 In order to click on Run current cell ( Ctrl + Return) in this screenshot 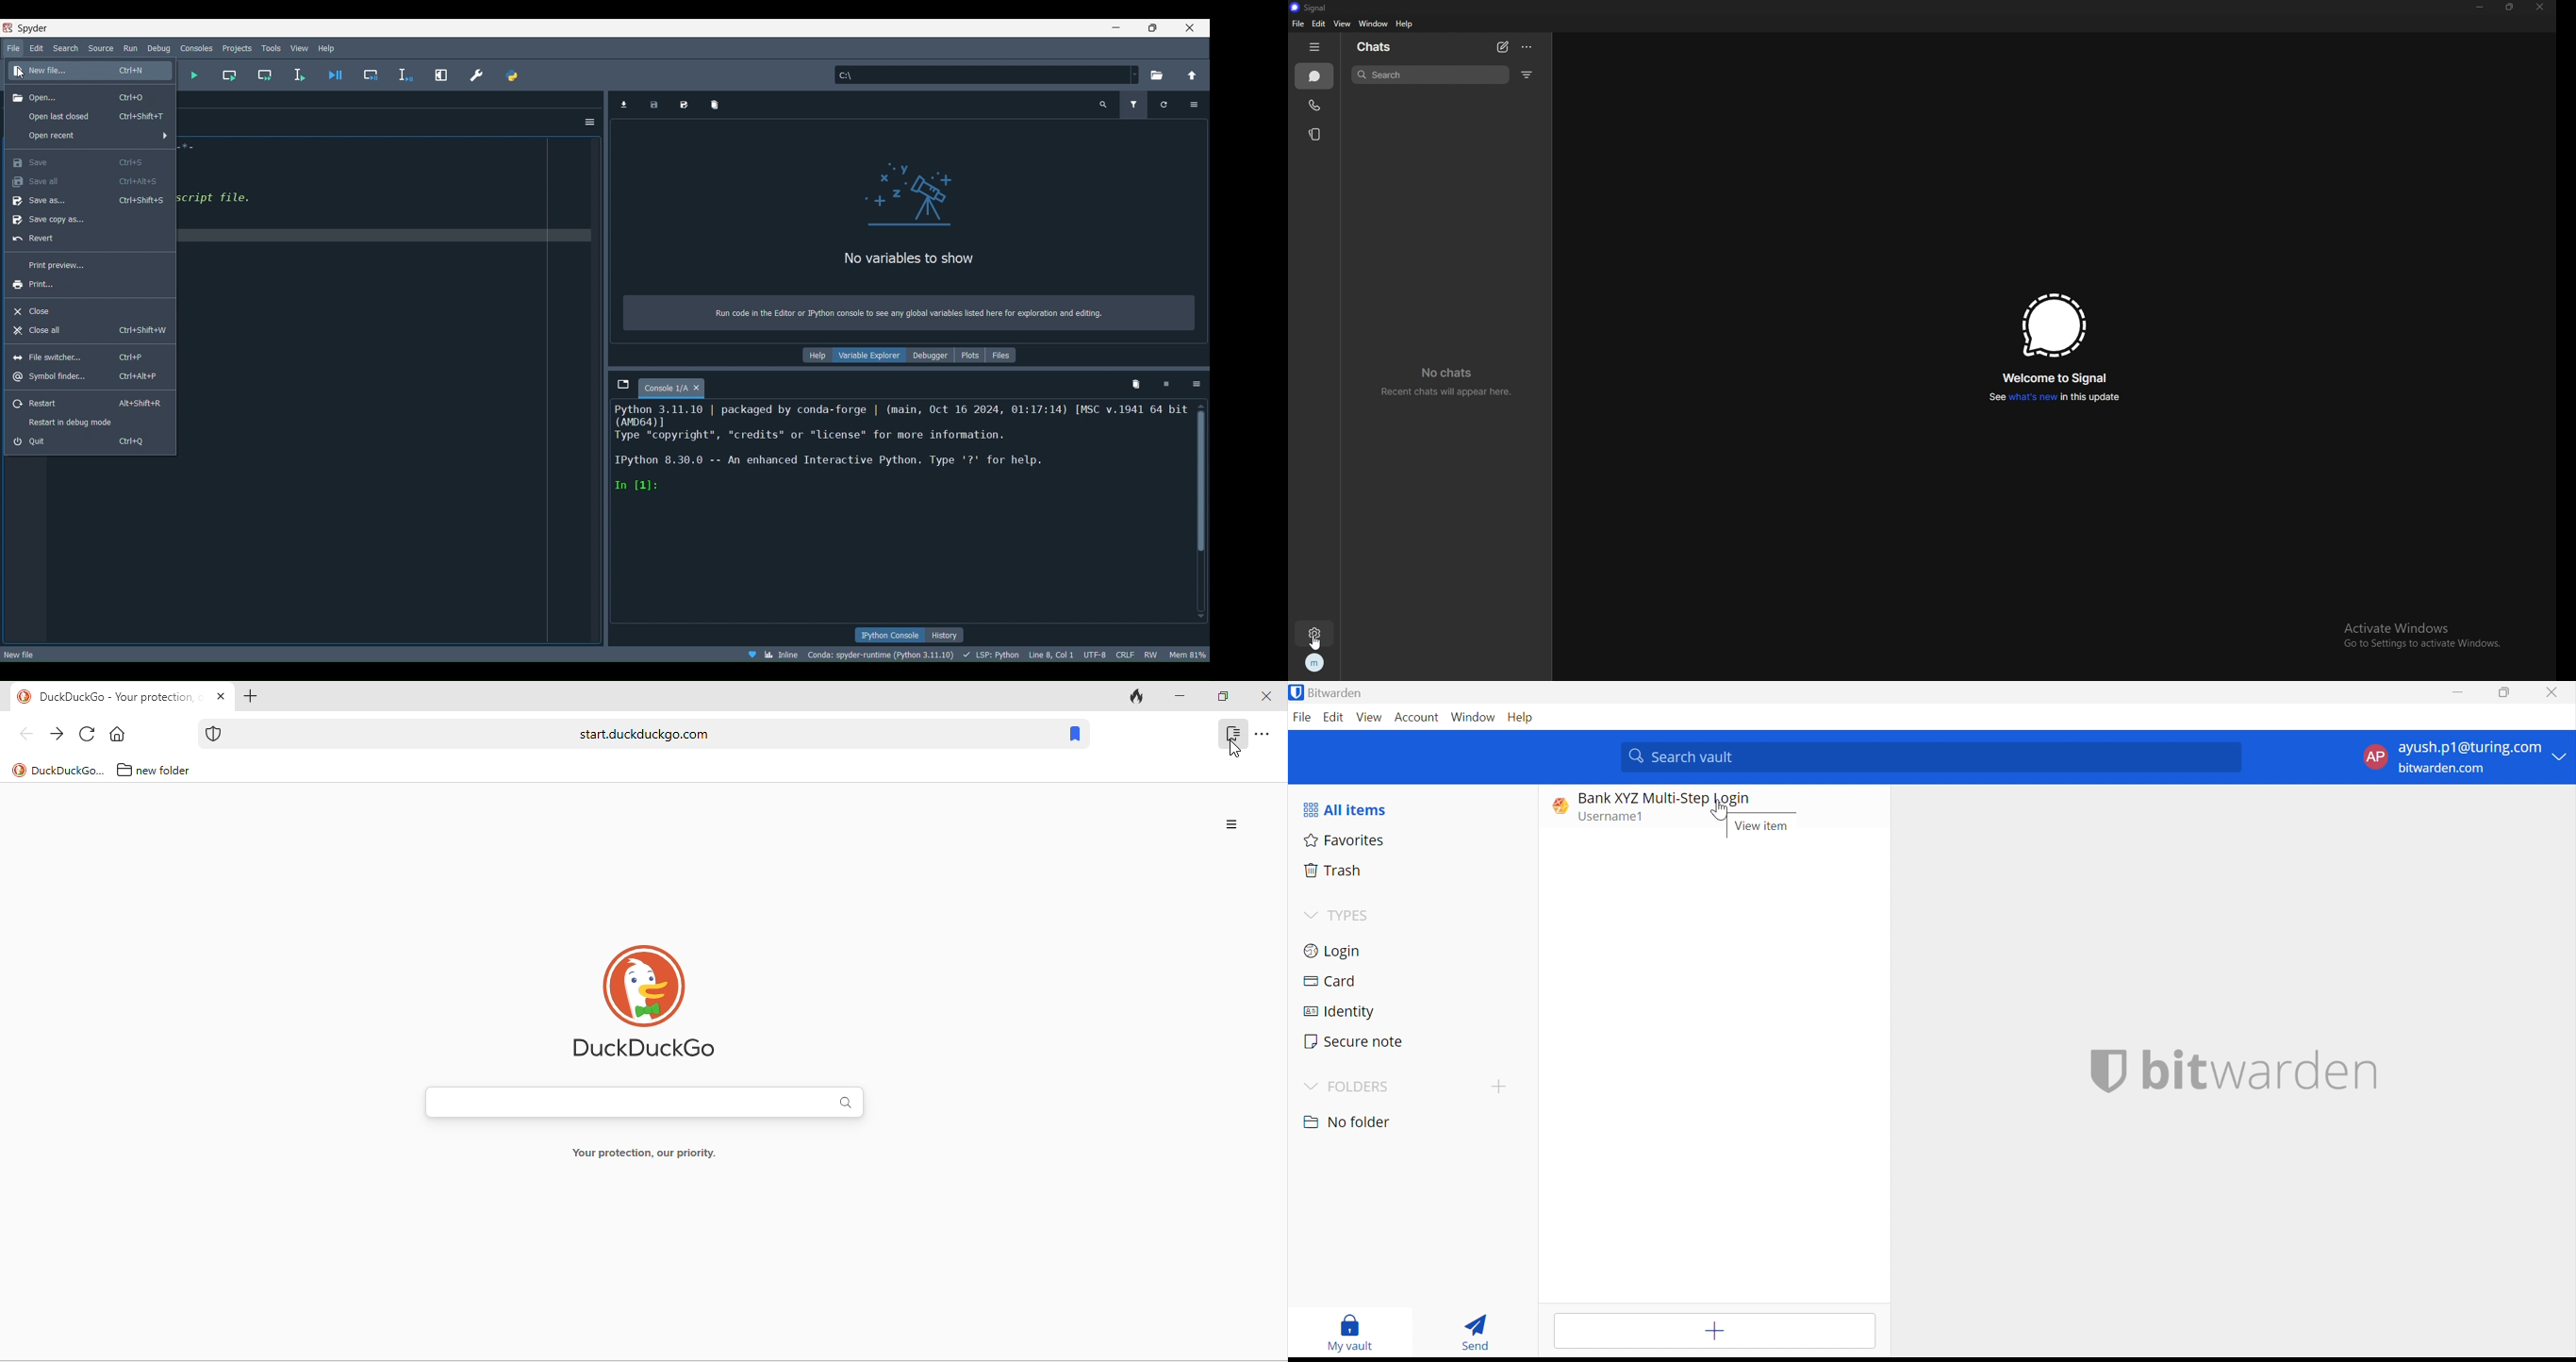, I will do `click(224, 75)`.